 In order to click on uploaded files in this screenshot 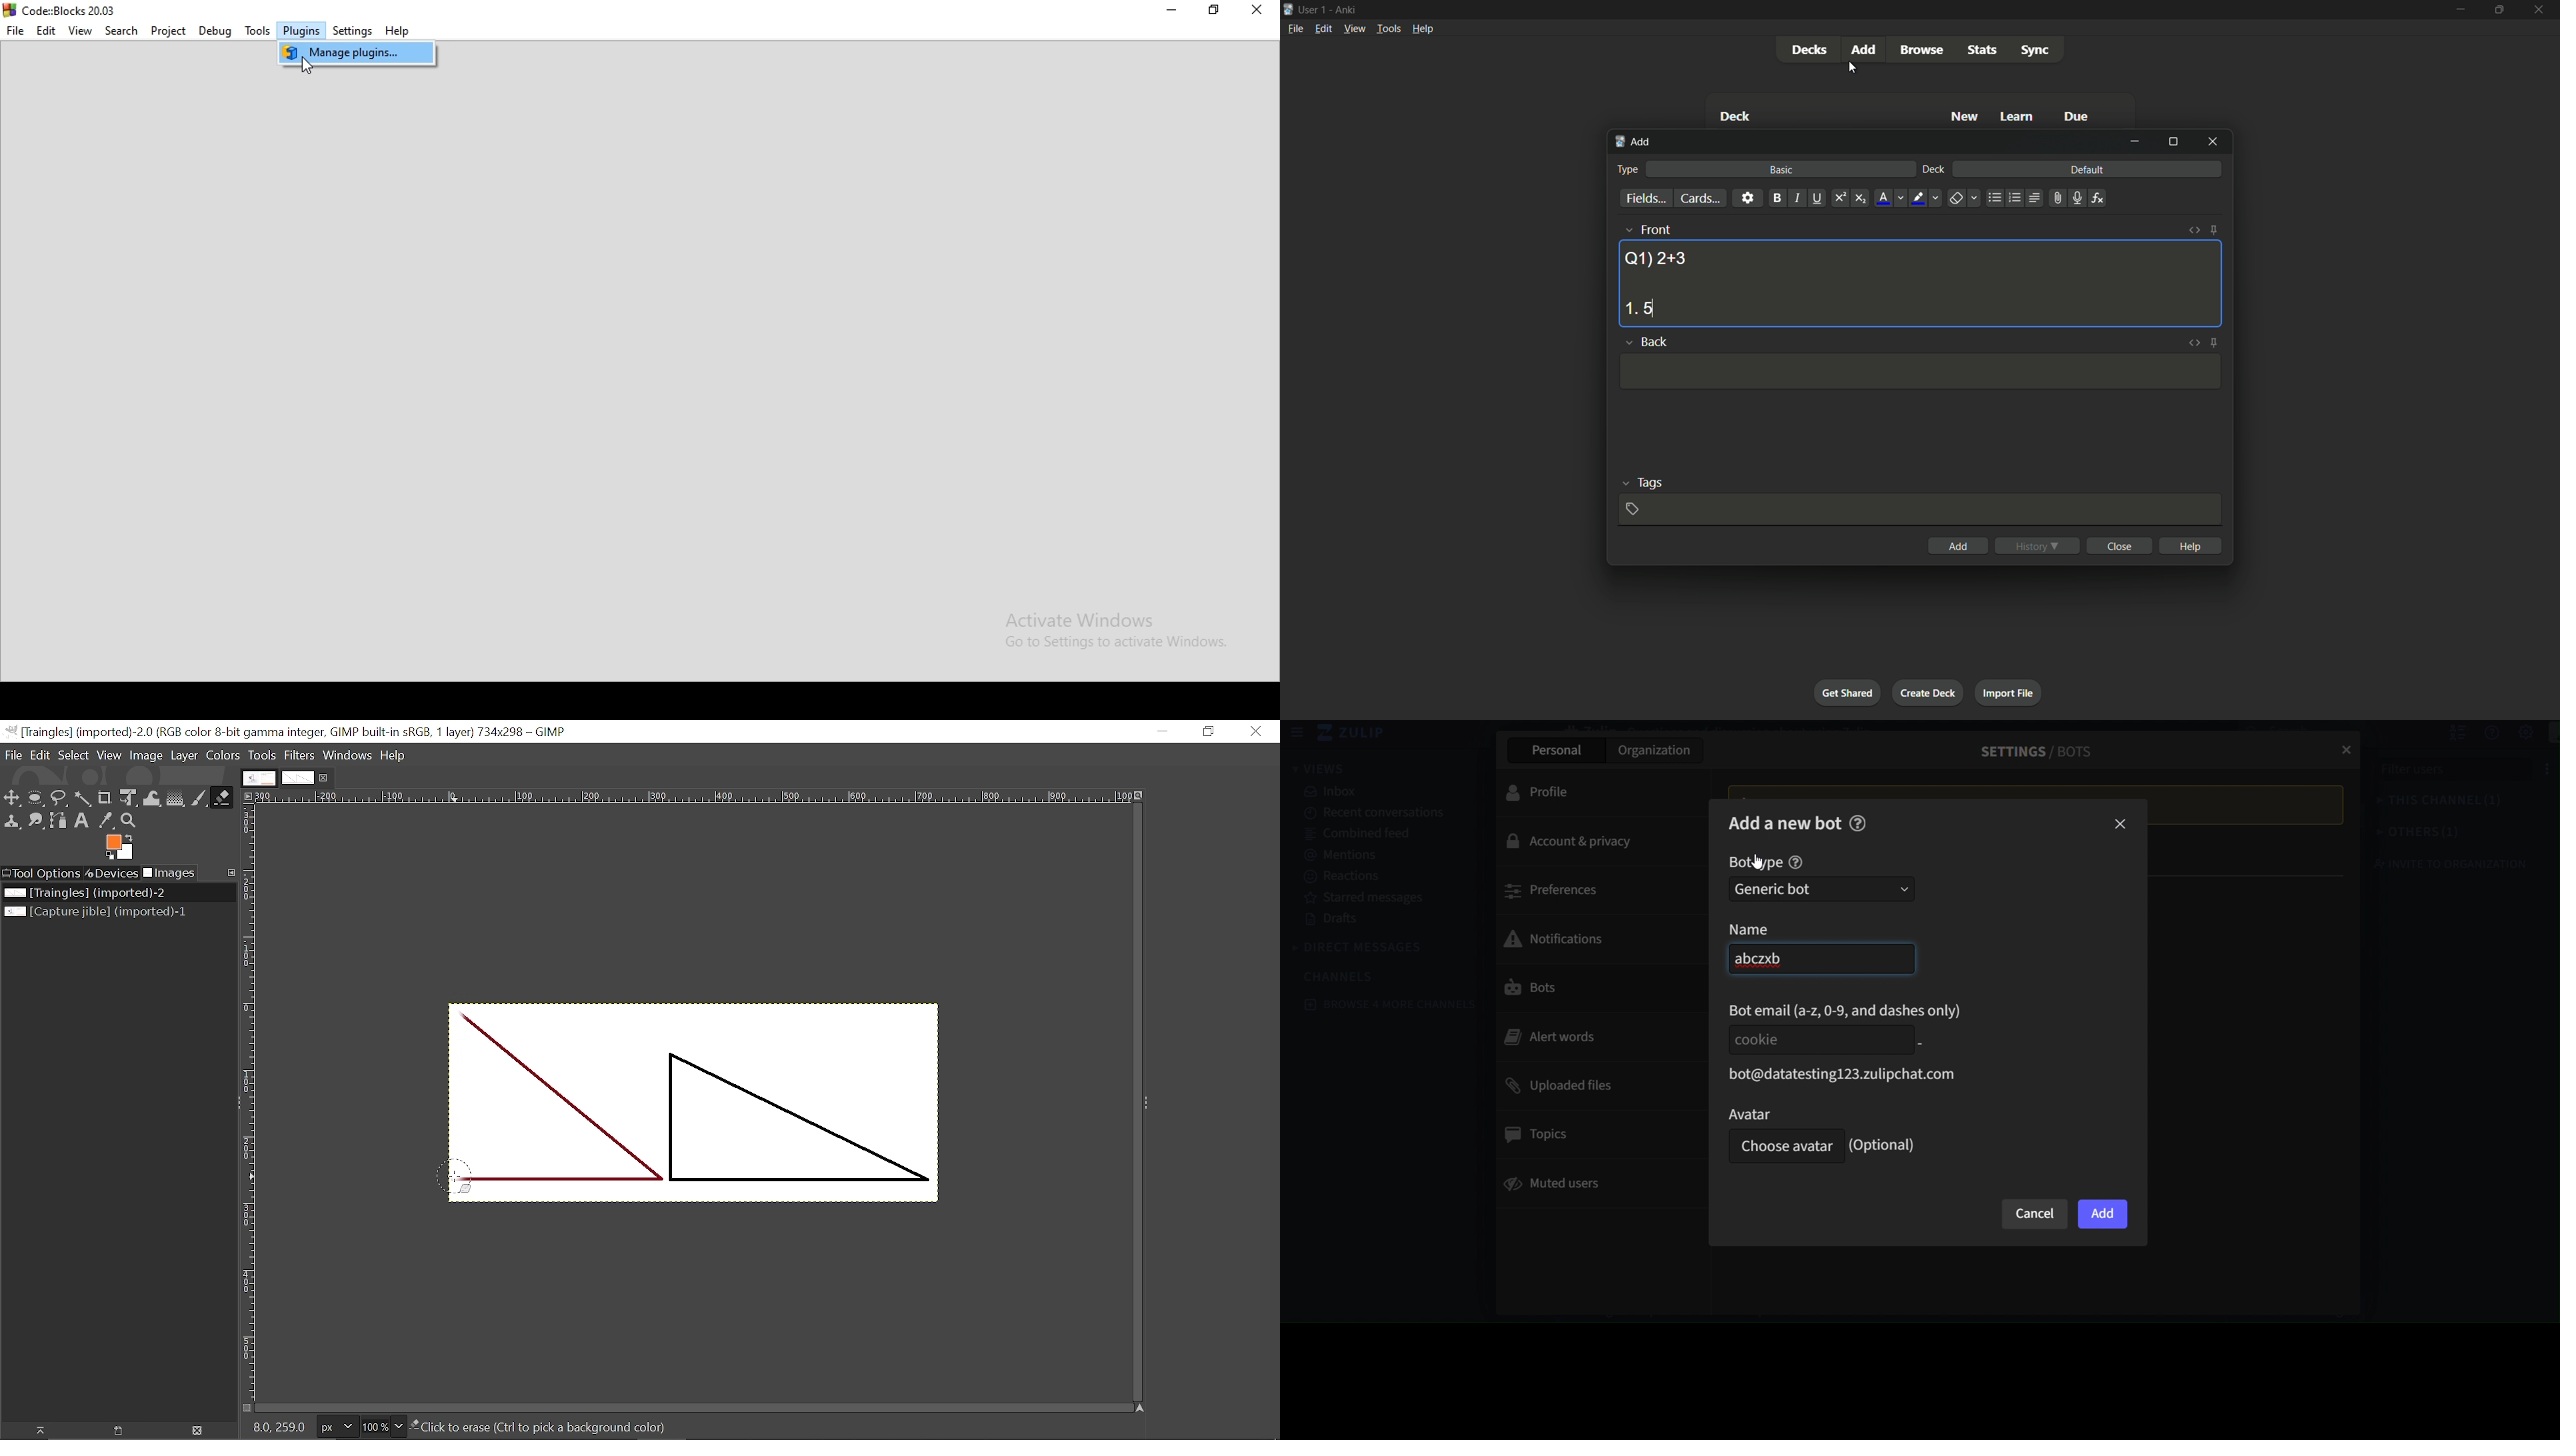, I will do `click(1597, 1085)`.